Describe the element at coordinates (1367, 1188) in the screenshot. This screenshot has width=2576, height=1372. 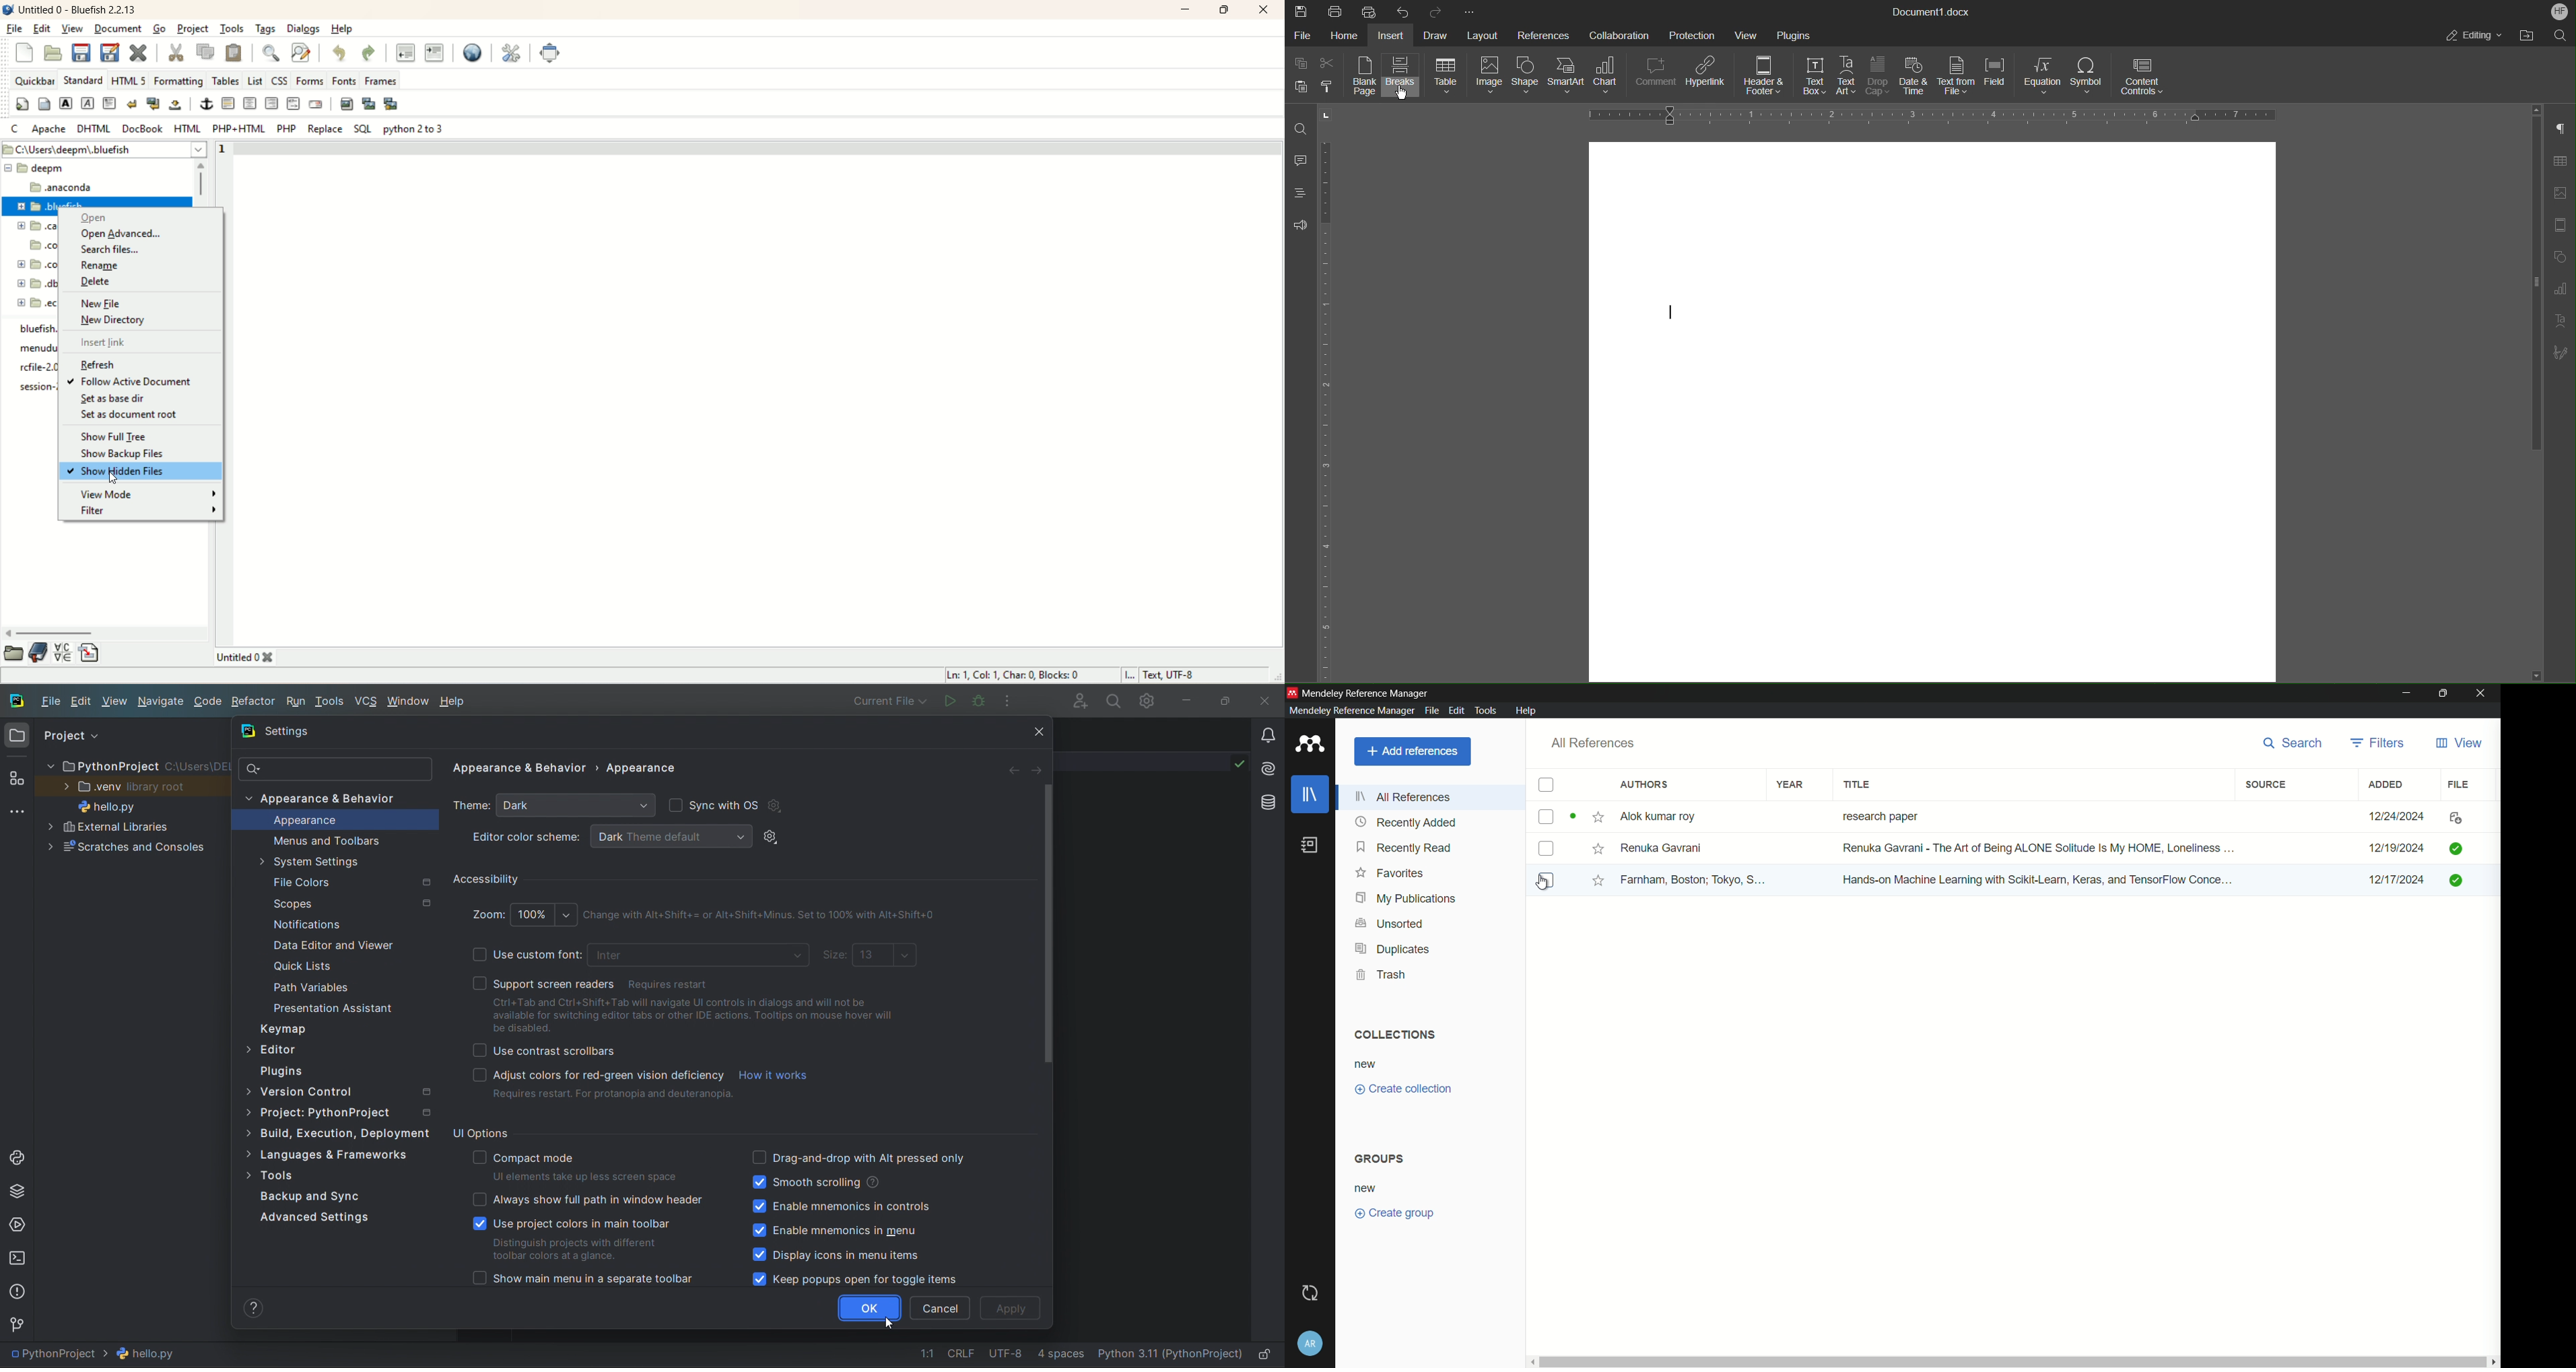
I see `new` at that location.